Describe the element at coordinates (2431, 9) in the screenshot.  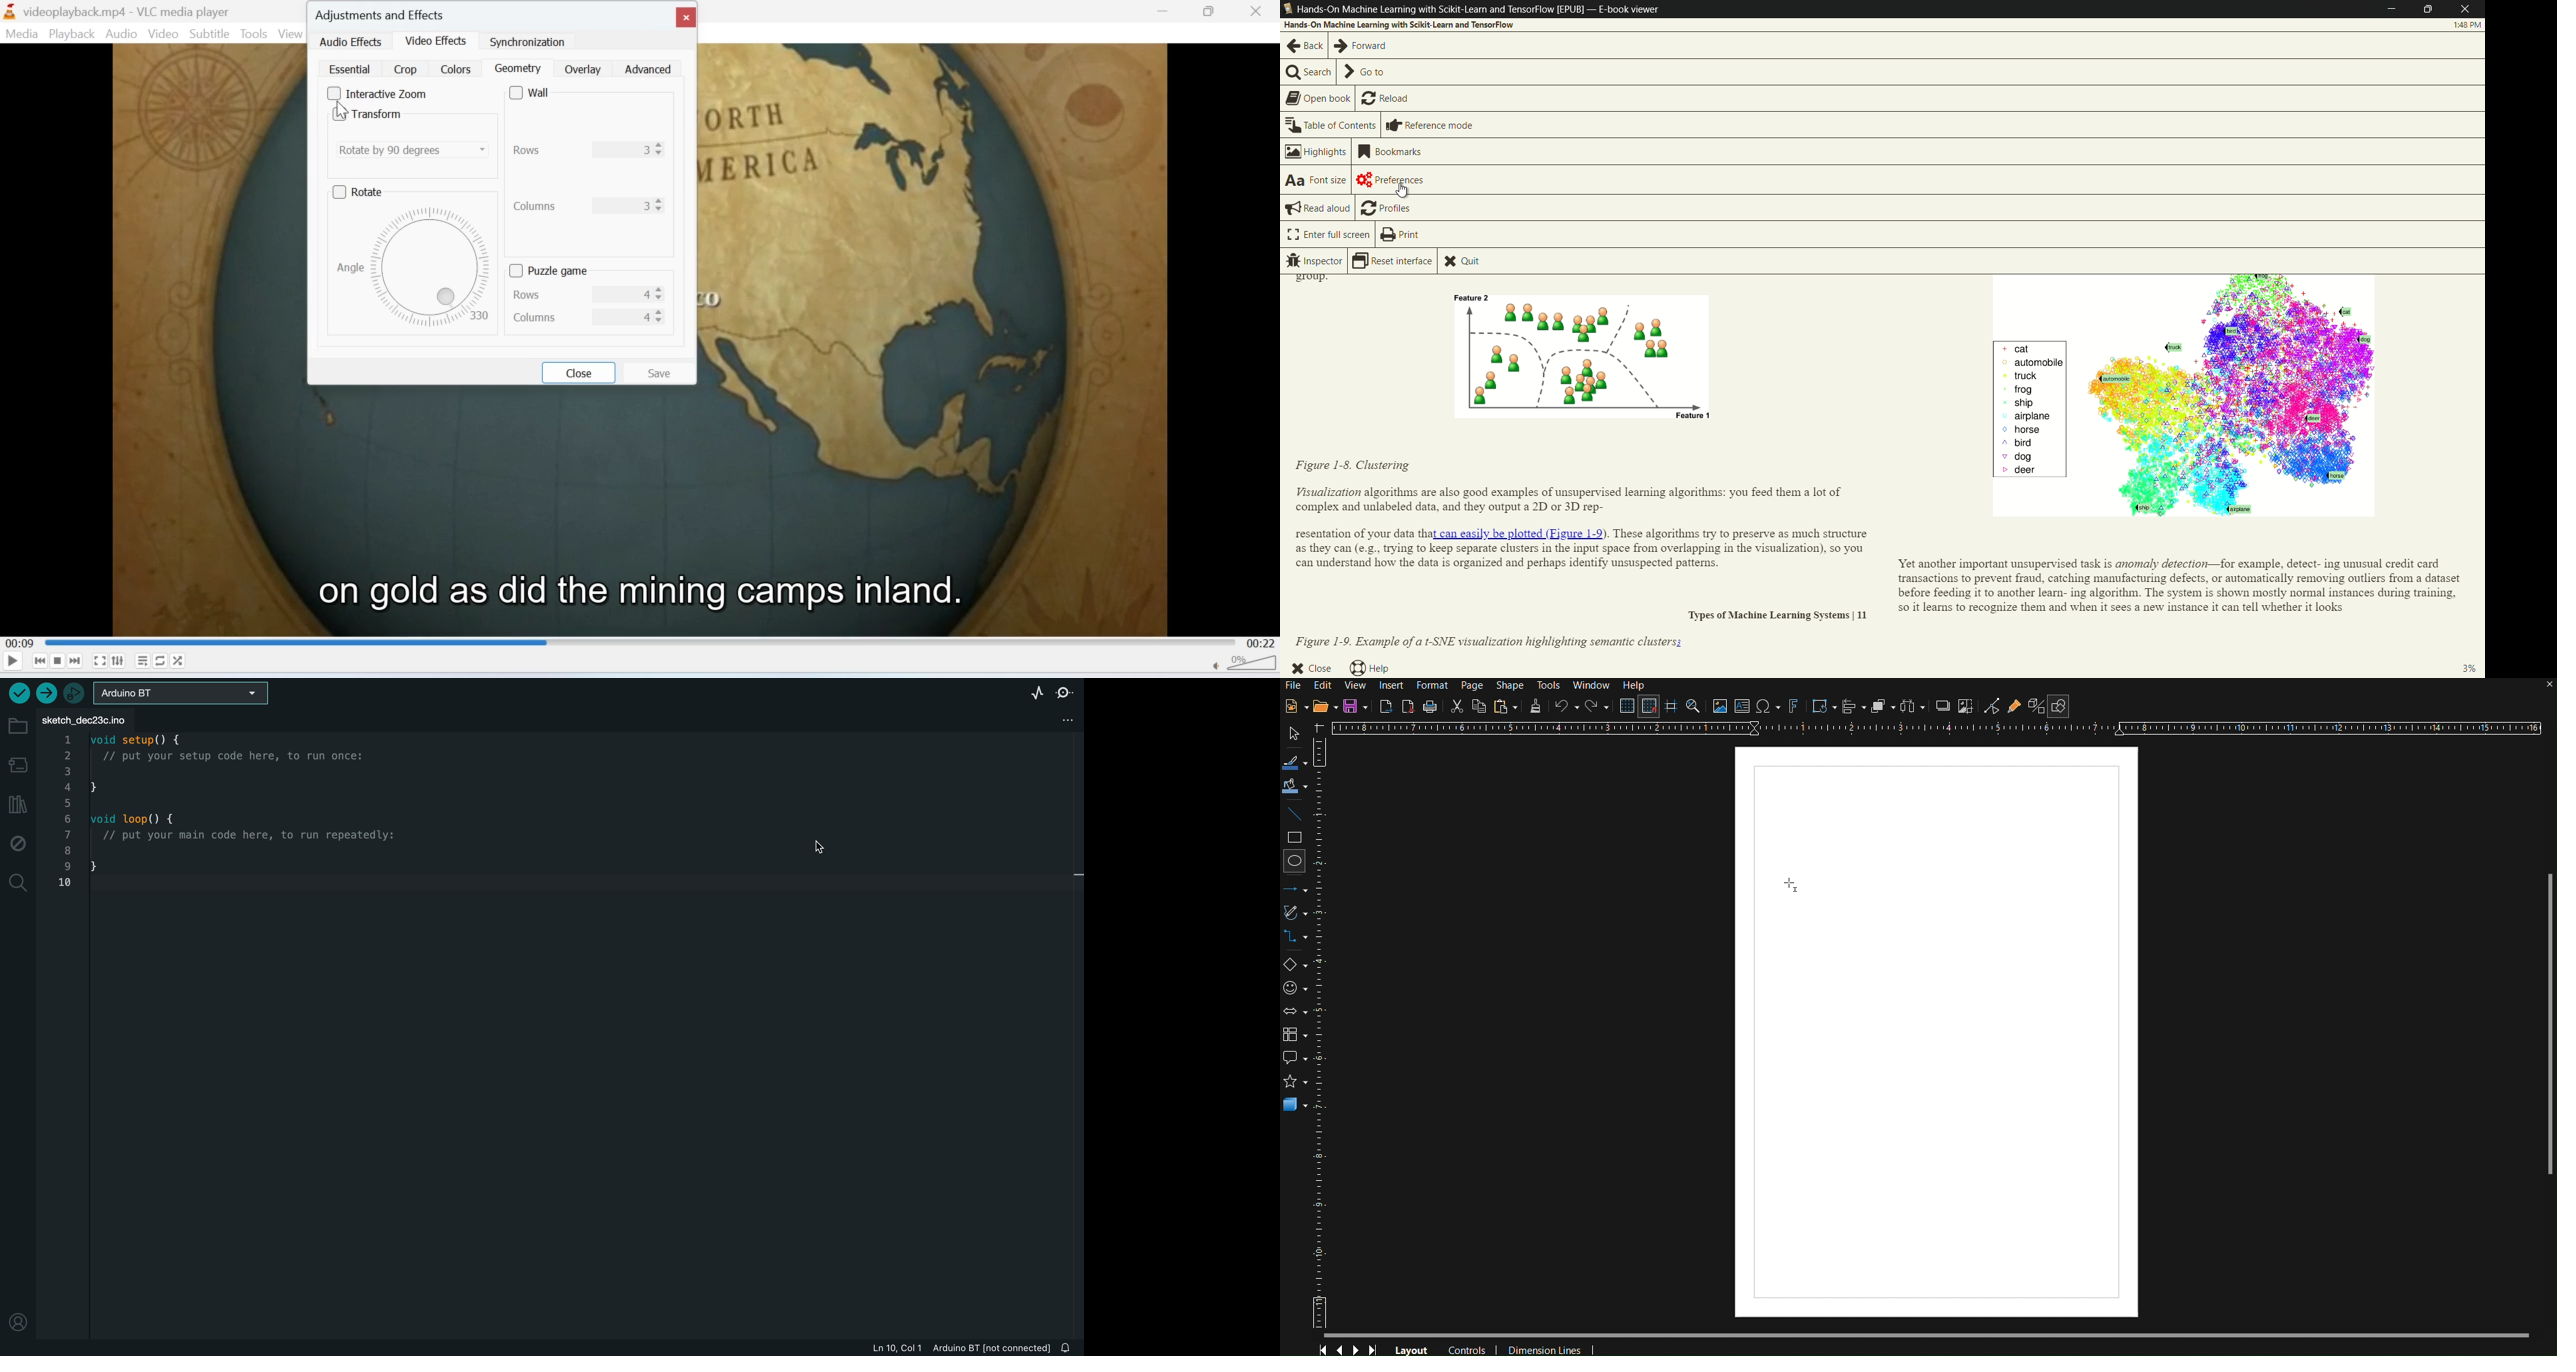
I see `maximize` at that location.